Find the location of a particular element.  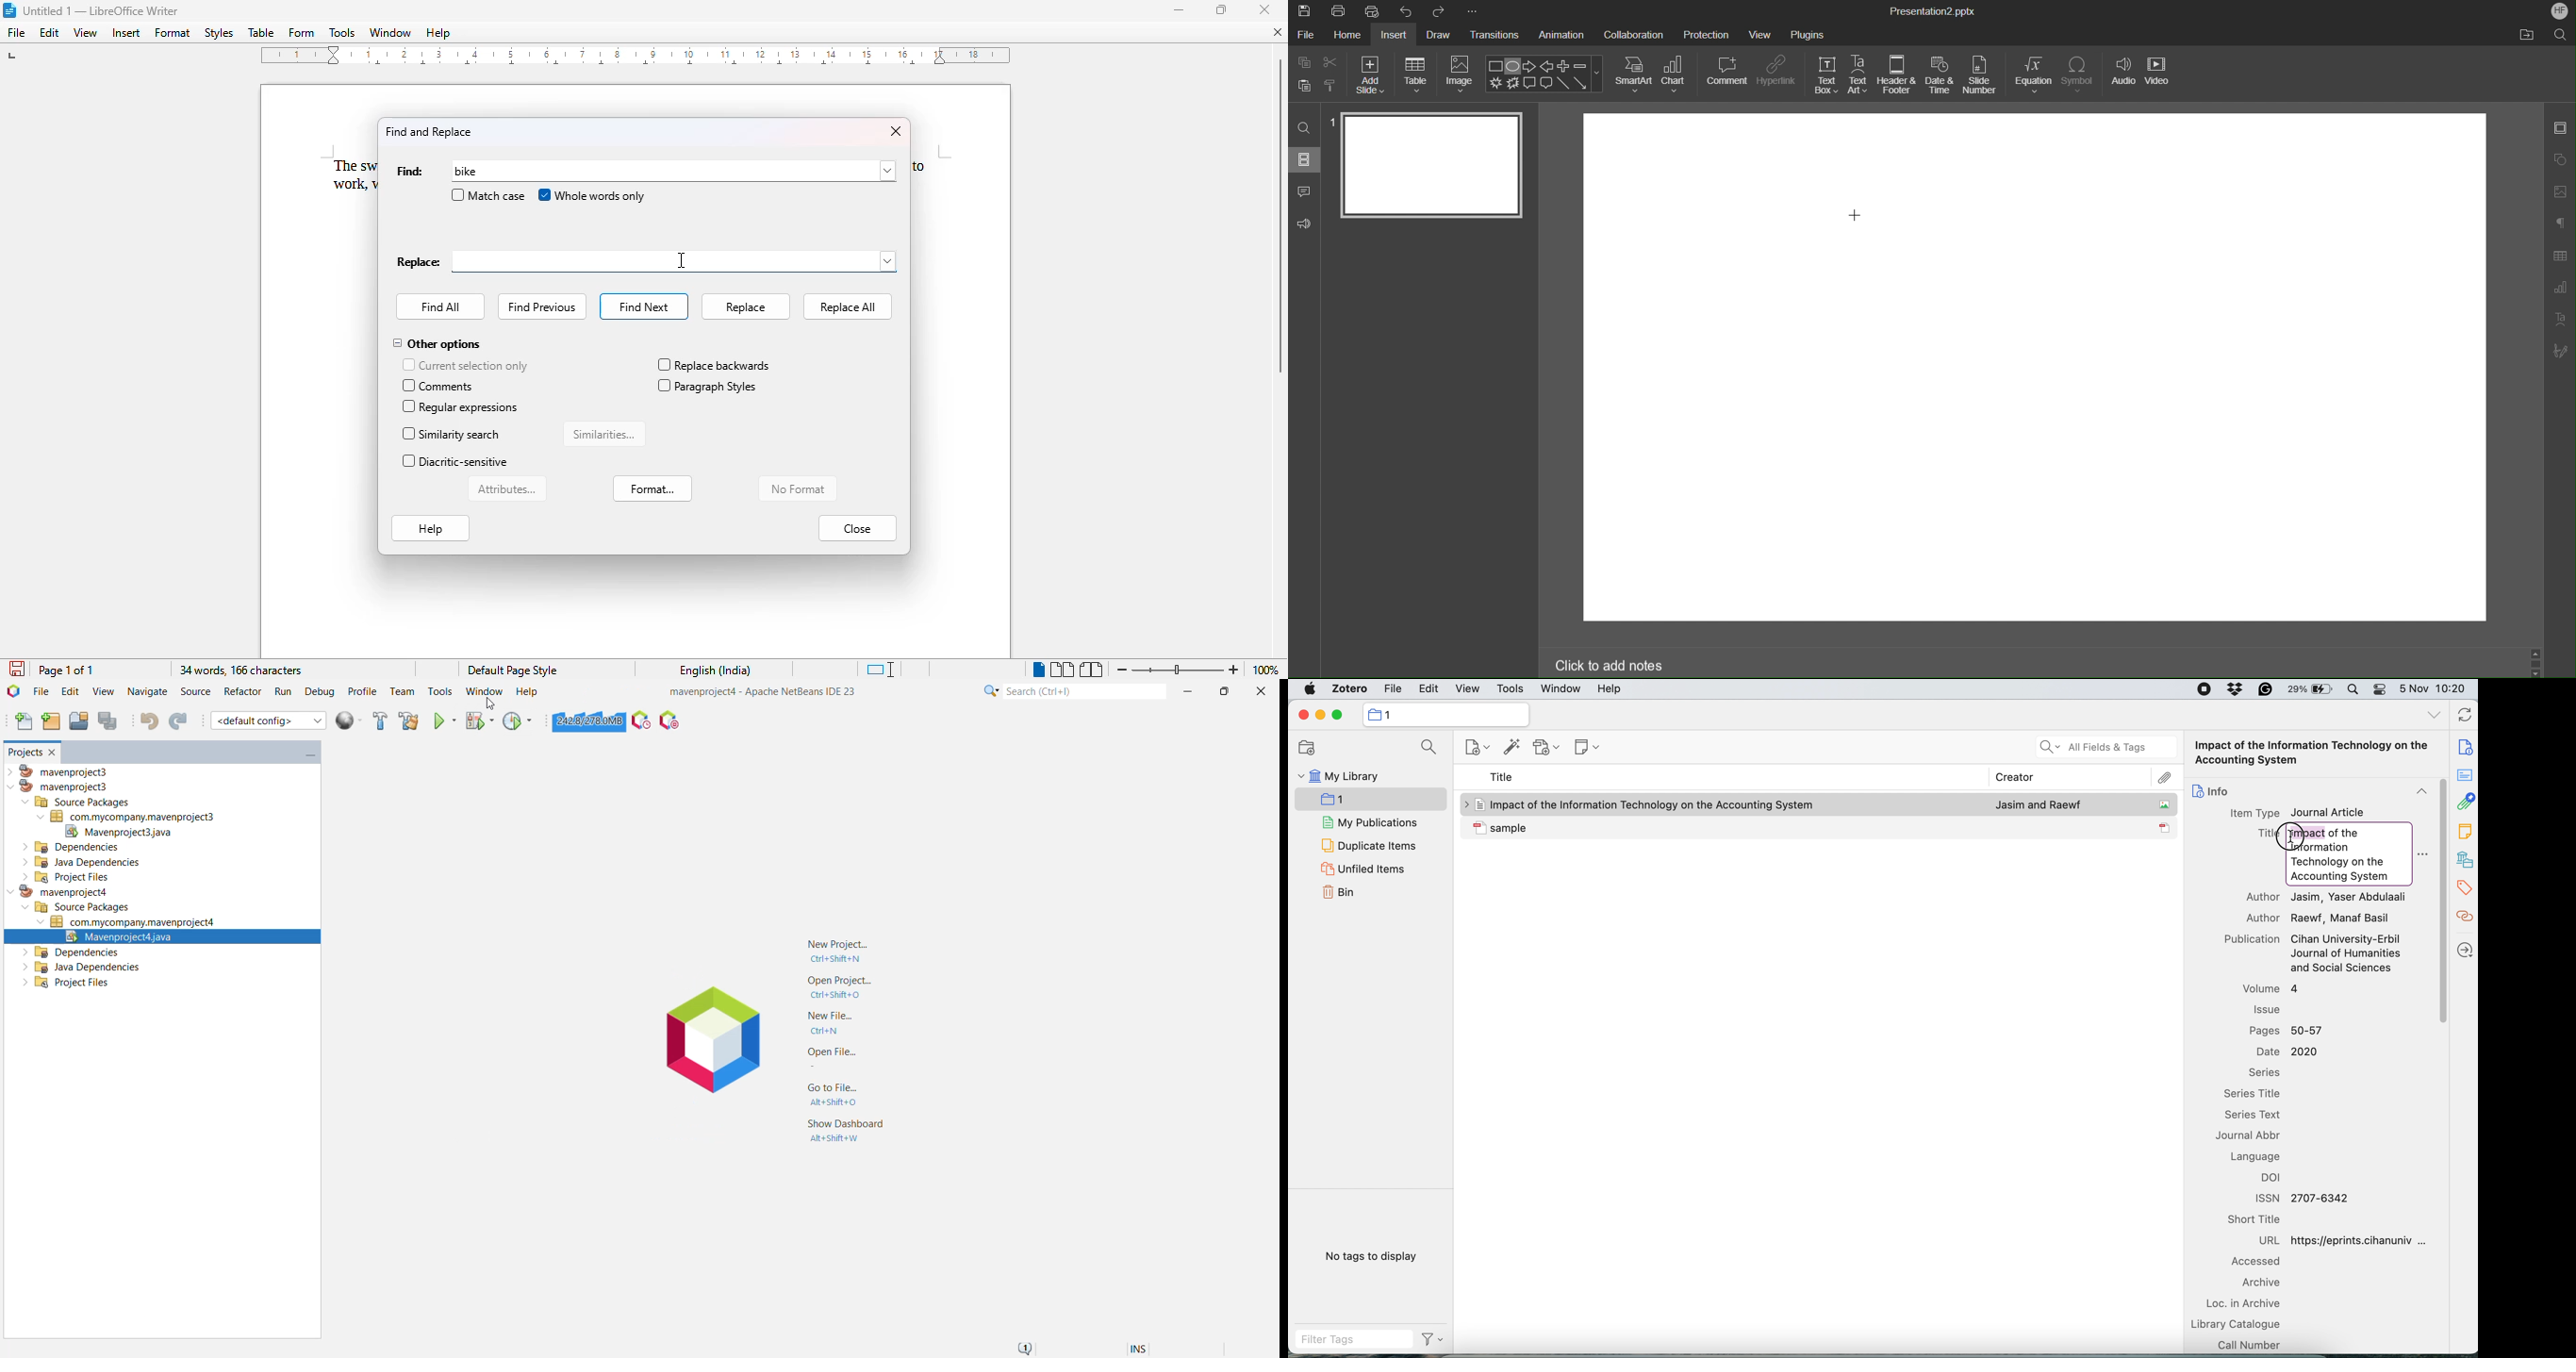

browse is located at coordinates (887, 171).